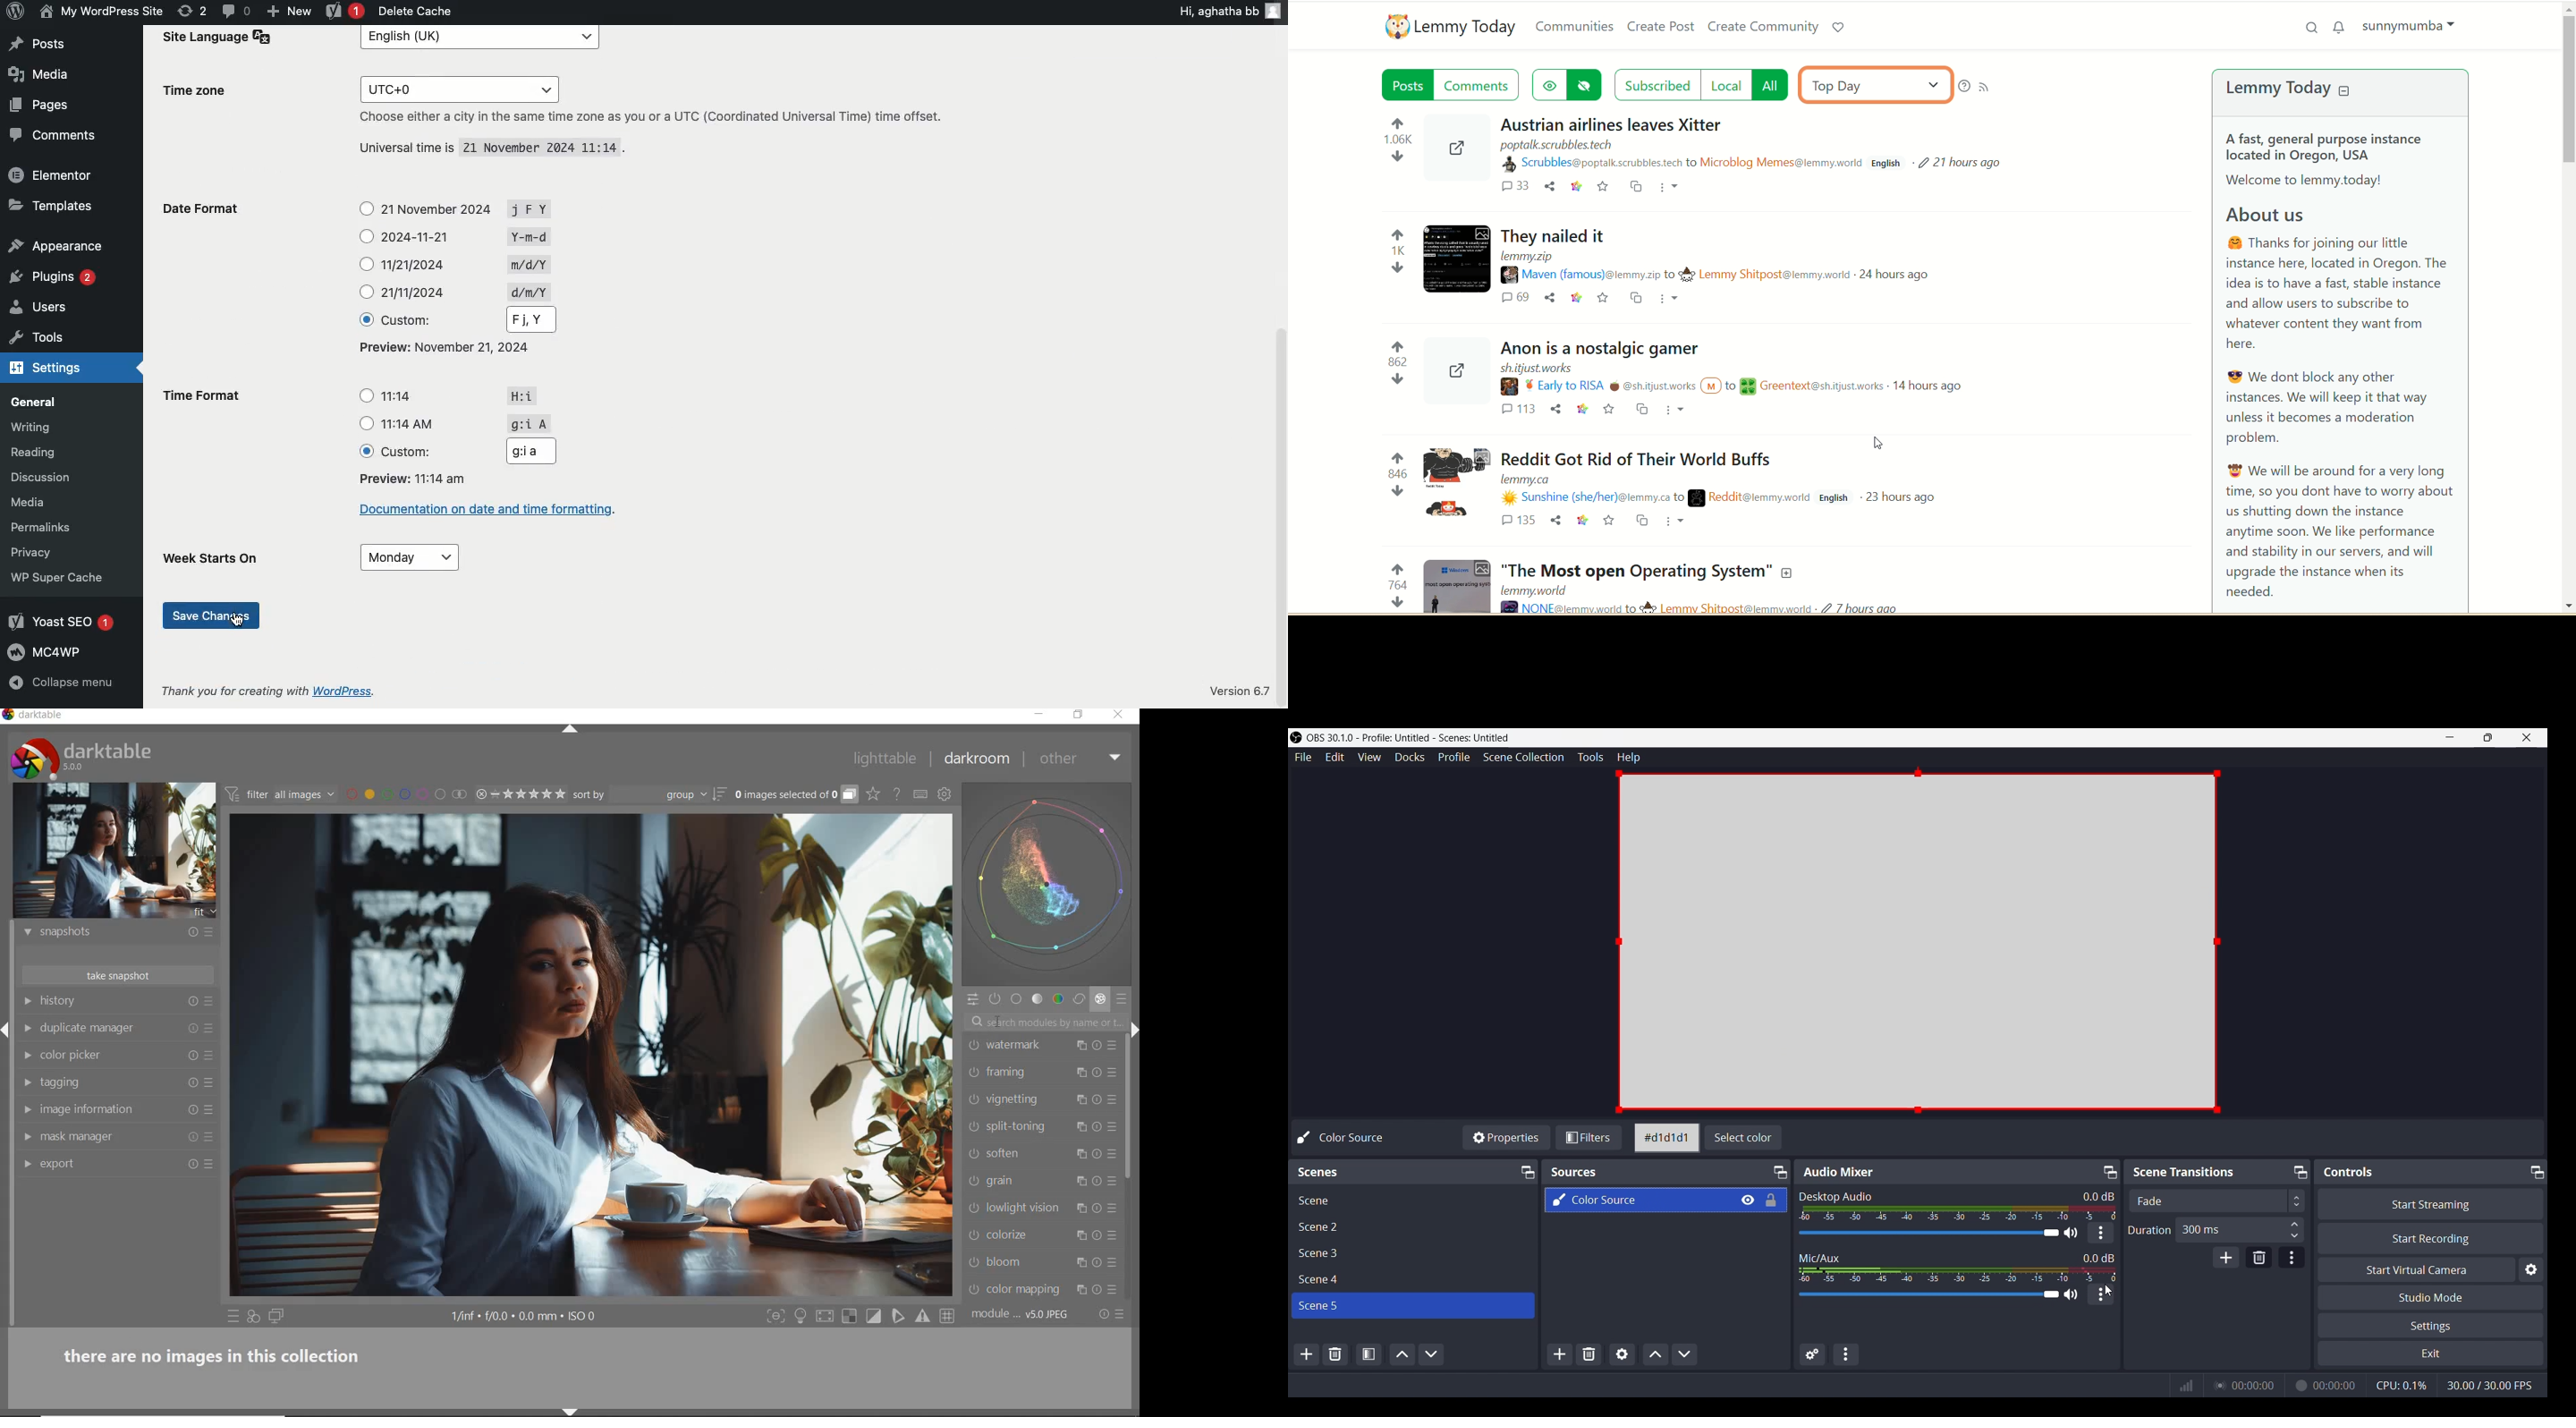 The width and height of the screenshot is (2576, 1428). What do you see at coordinates (974, 1180) in the screenshot?
I see `'grain' is switched off` at bounding box center [974, 1180].